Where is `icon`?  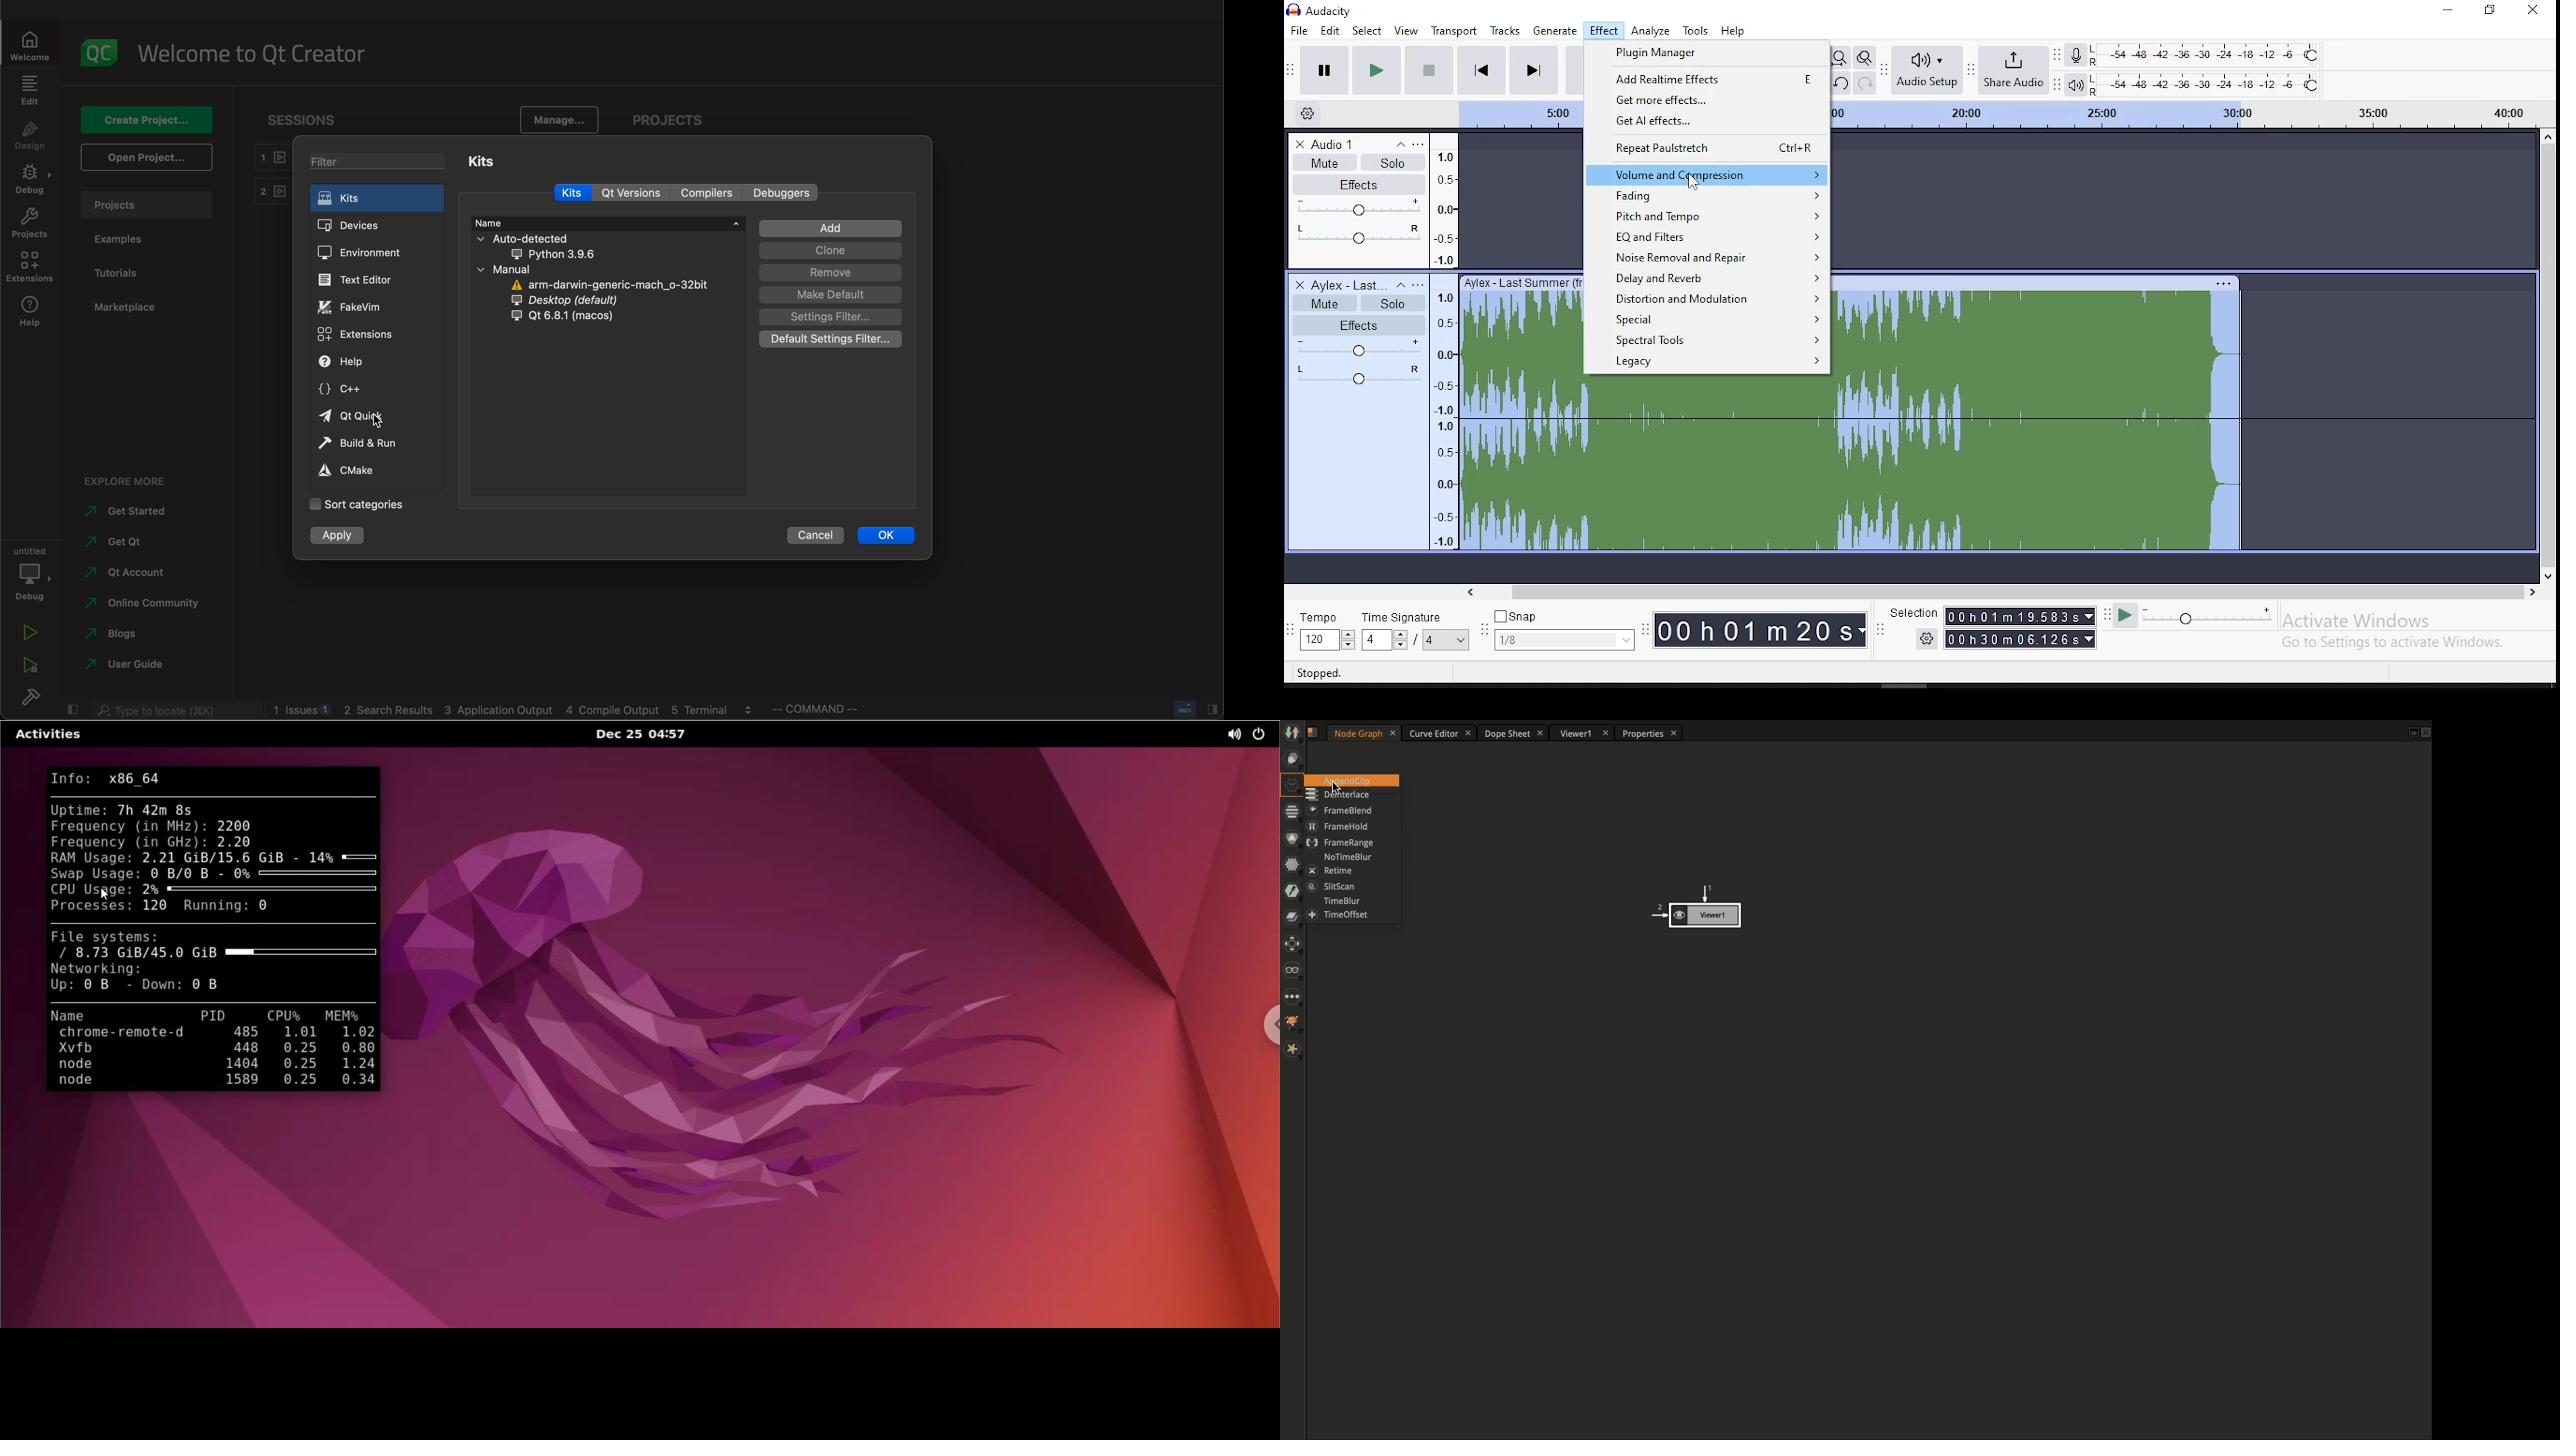 icon is located at coordinates (1324, 11).